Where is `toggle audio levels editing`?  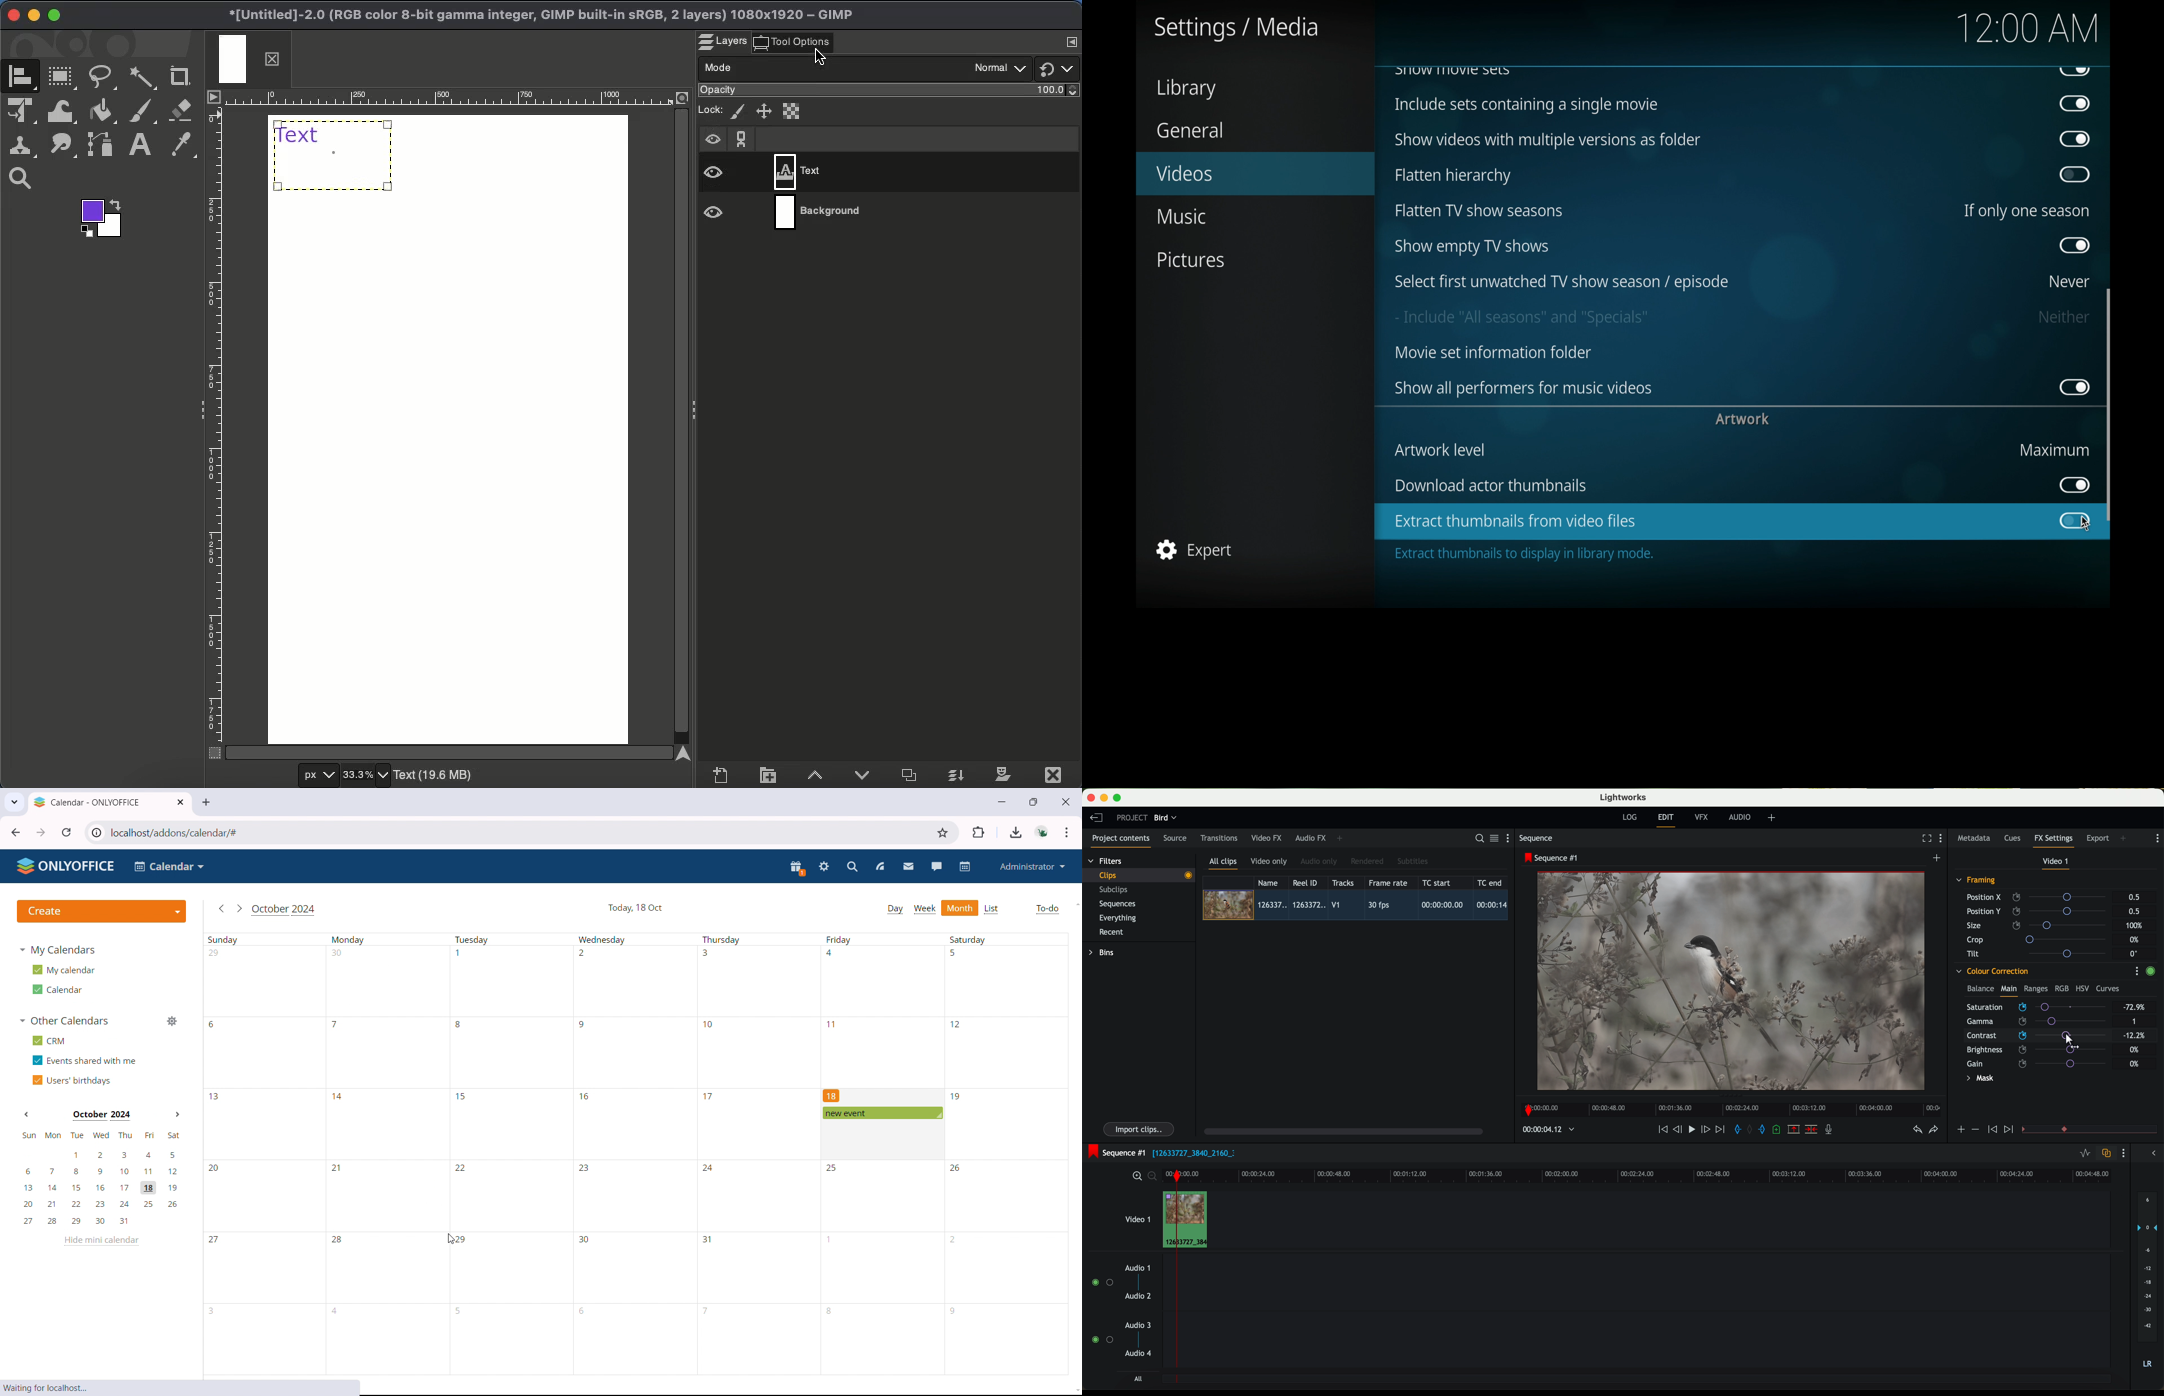
toggle audio levels editing is located at coordinates (2085, 1155).